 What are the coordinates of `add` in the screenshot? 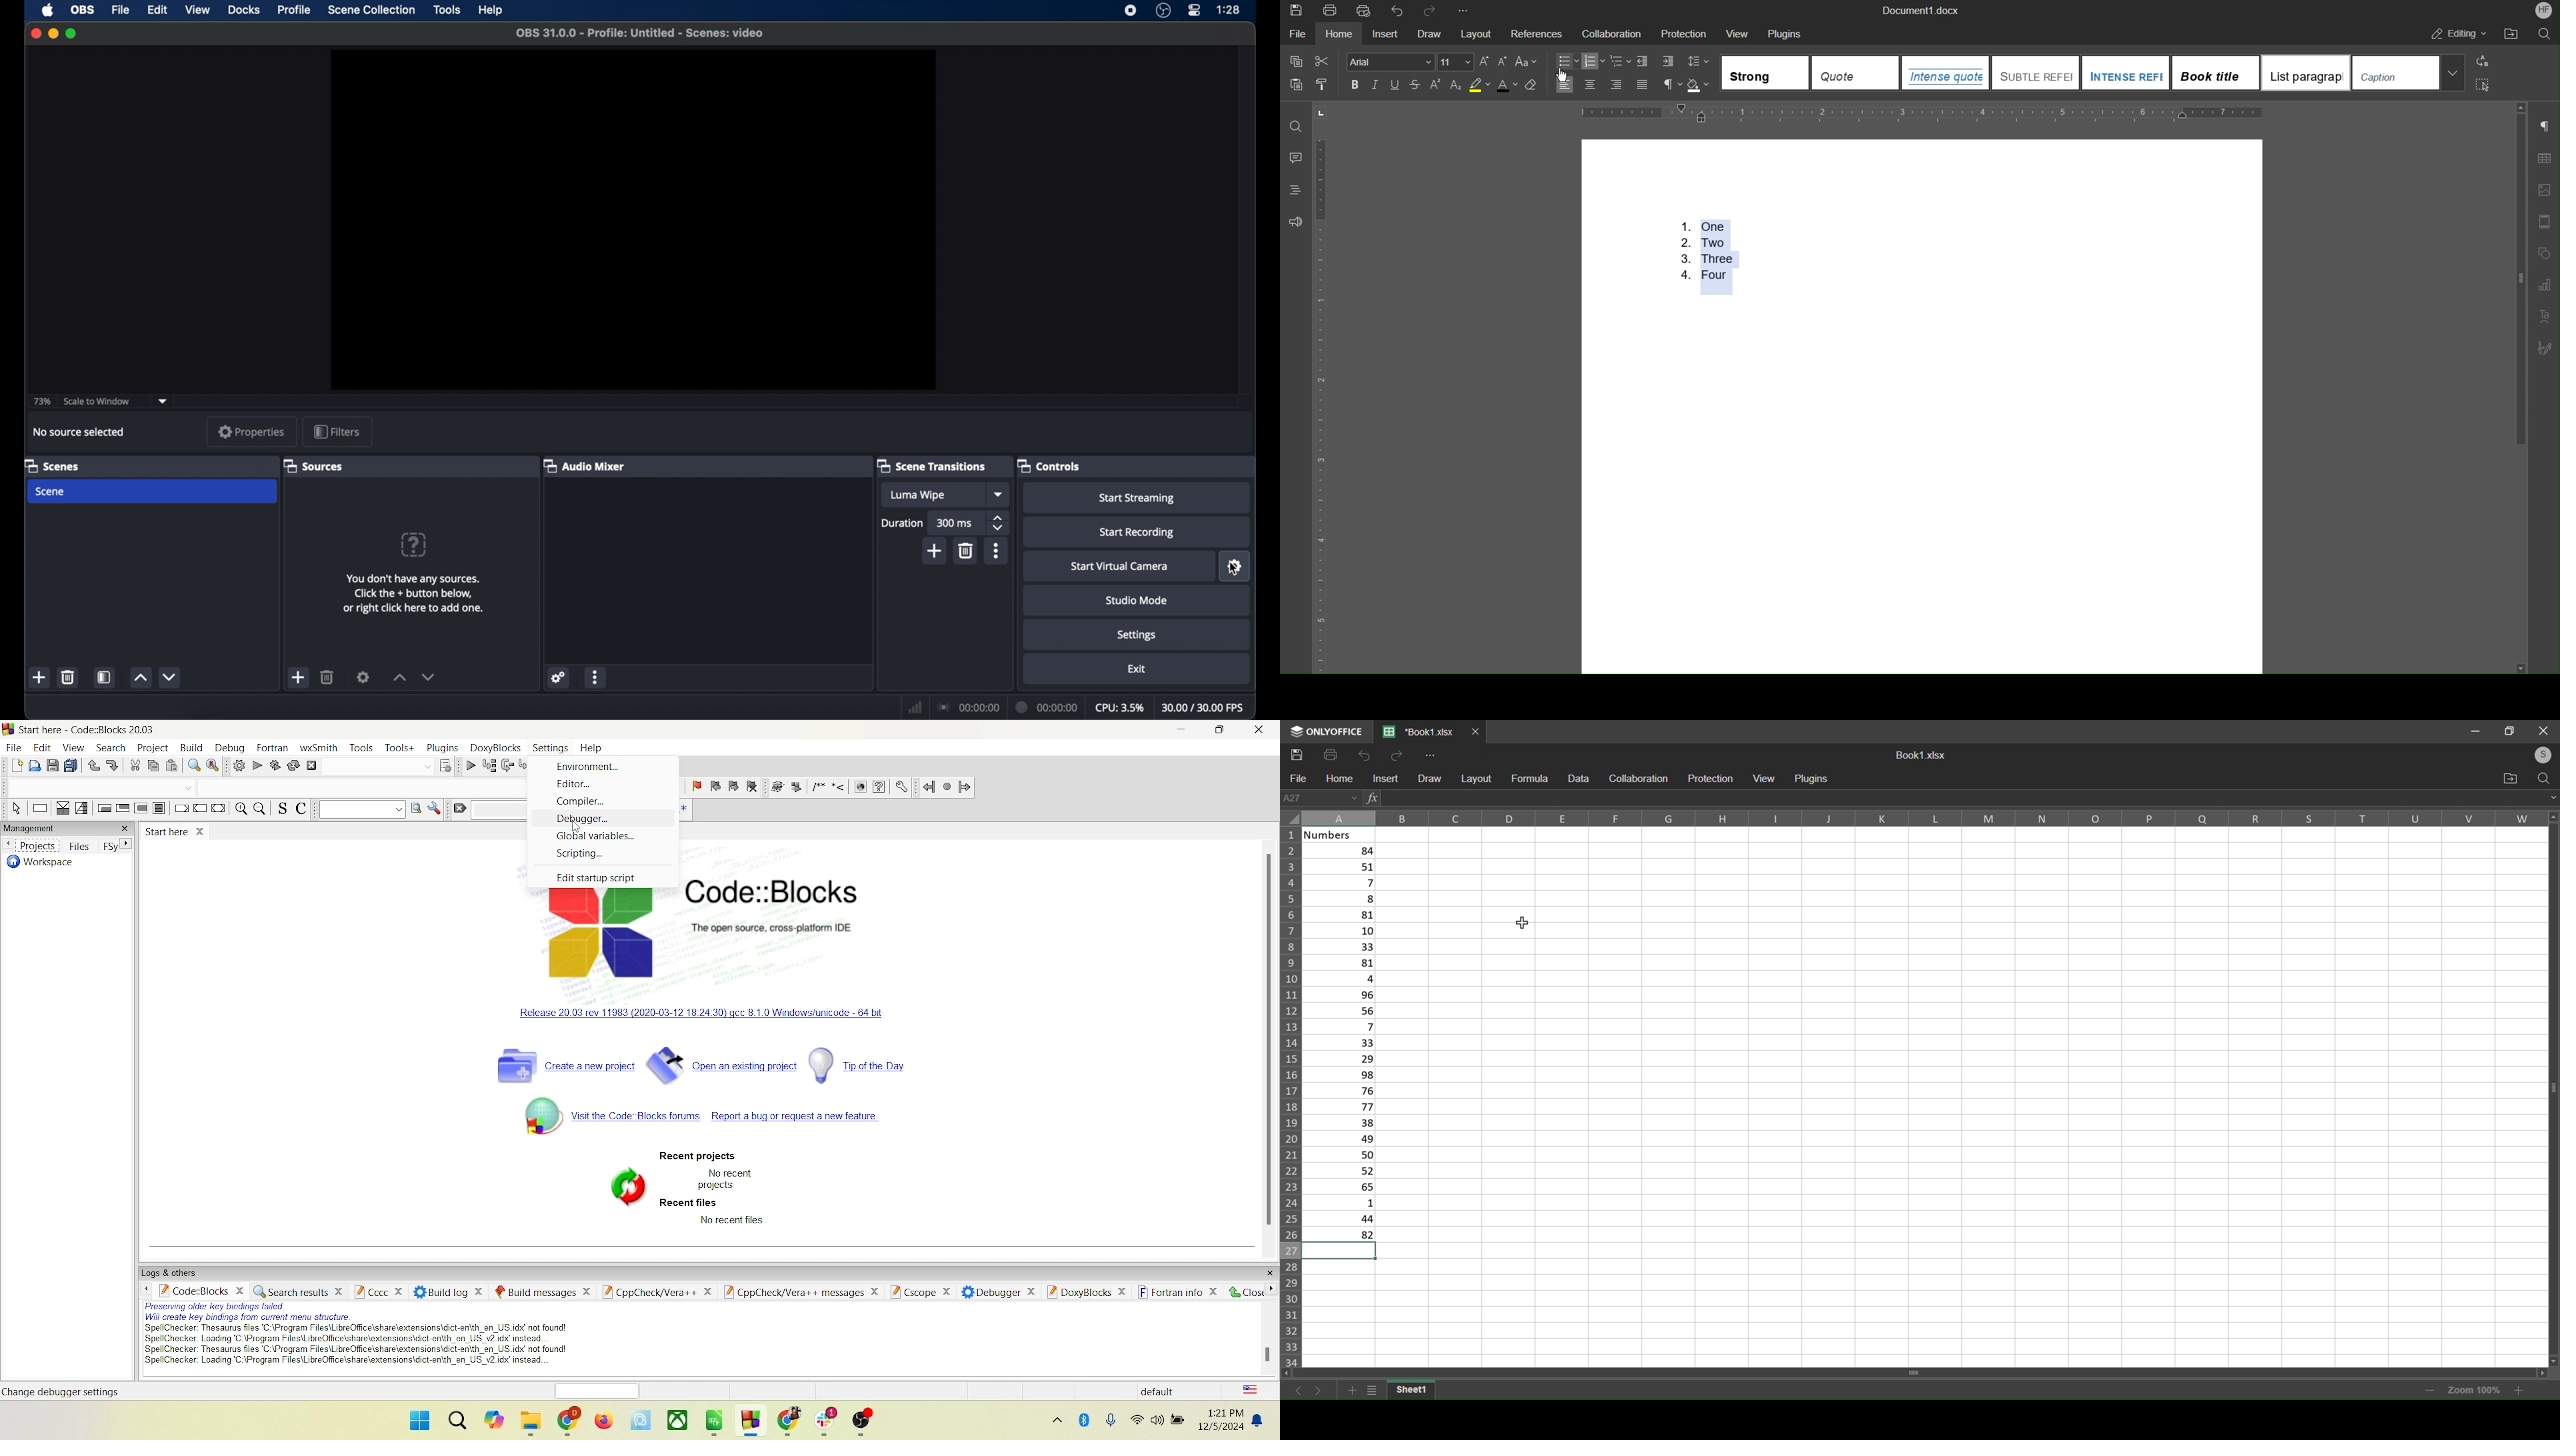 It's located at (933, 551).